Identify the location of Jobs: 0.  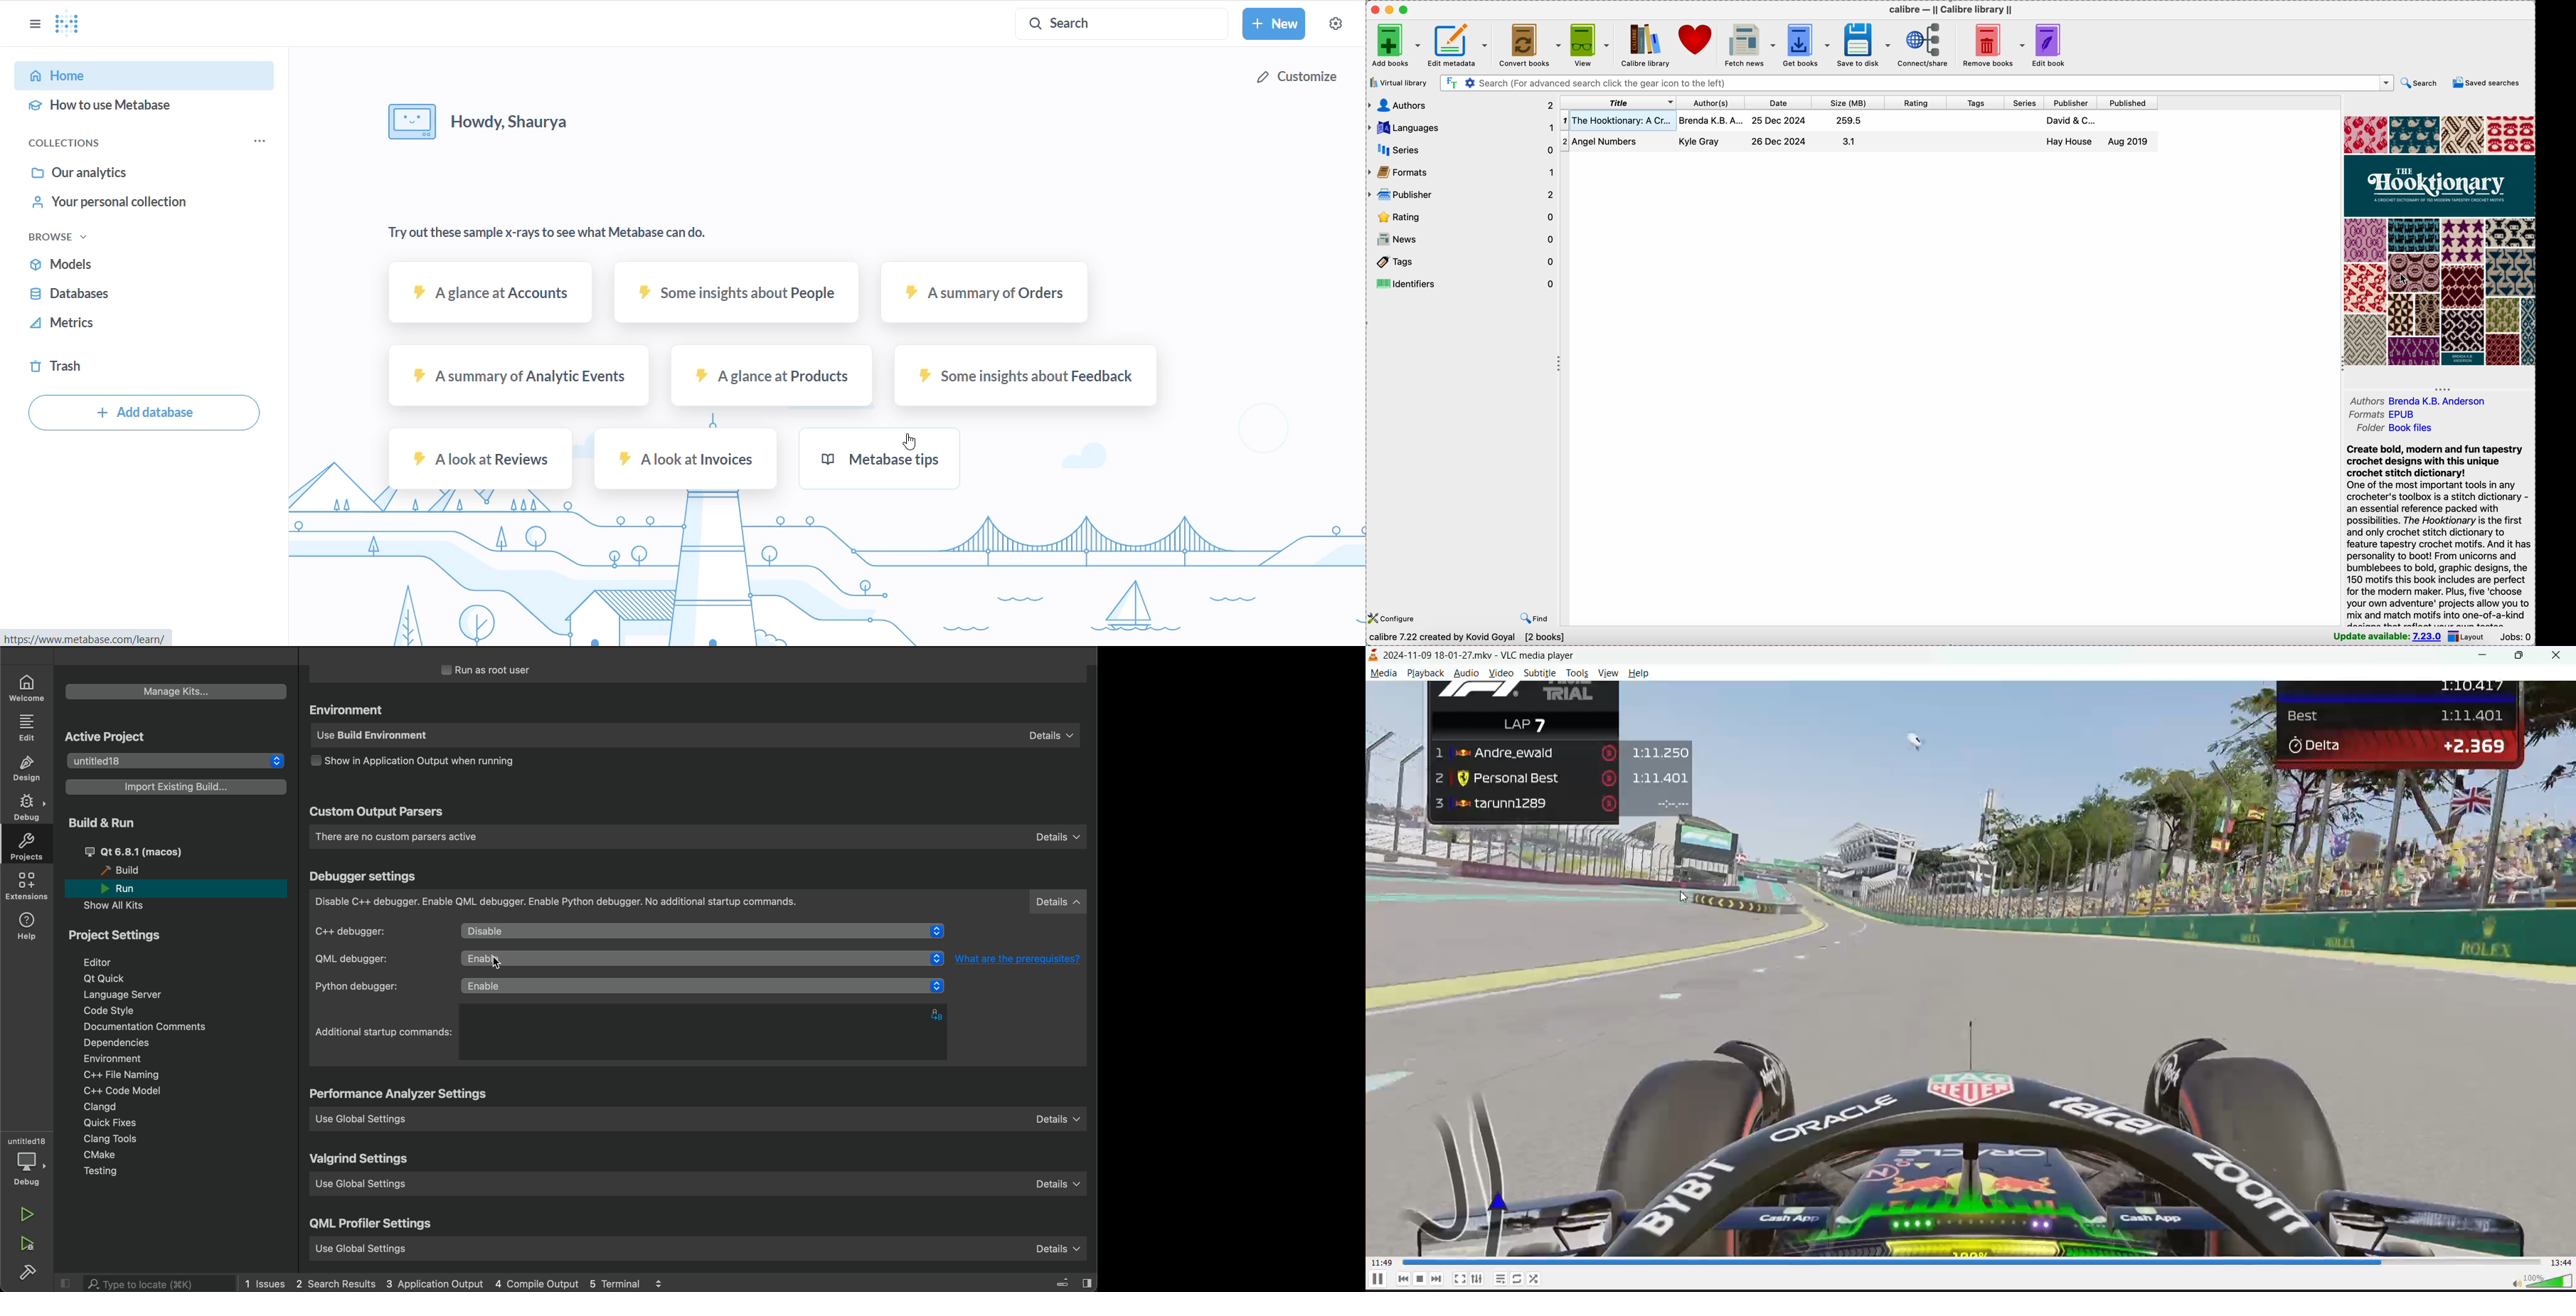
(2516, 638).